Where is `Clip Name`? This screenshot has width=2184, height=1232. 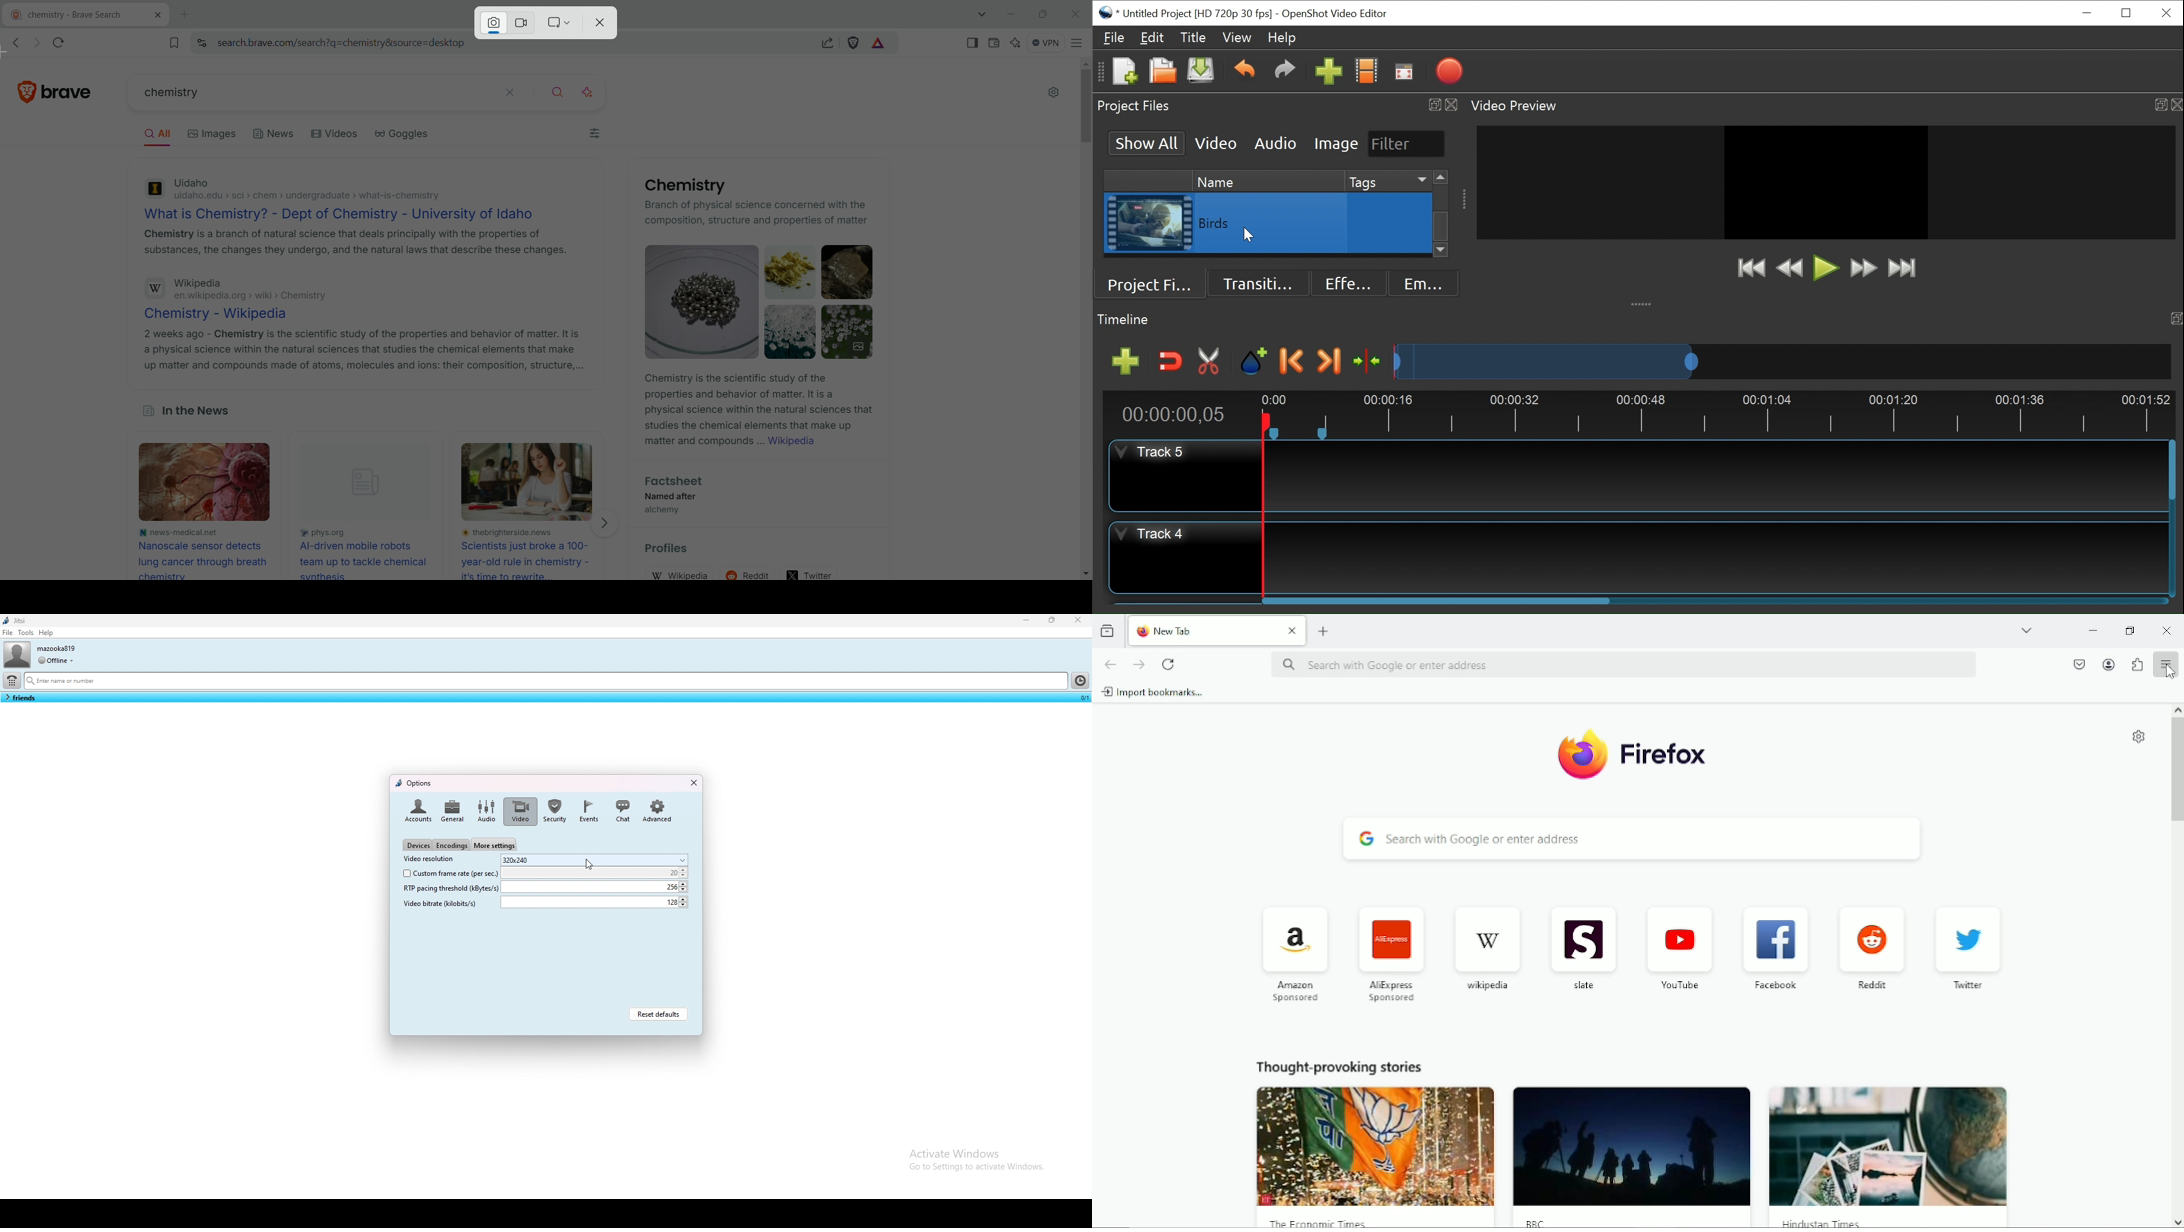
Clip Name is located at coordinates (1271, 223).